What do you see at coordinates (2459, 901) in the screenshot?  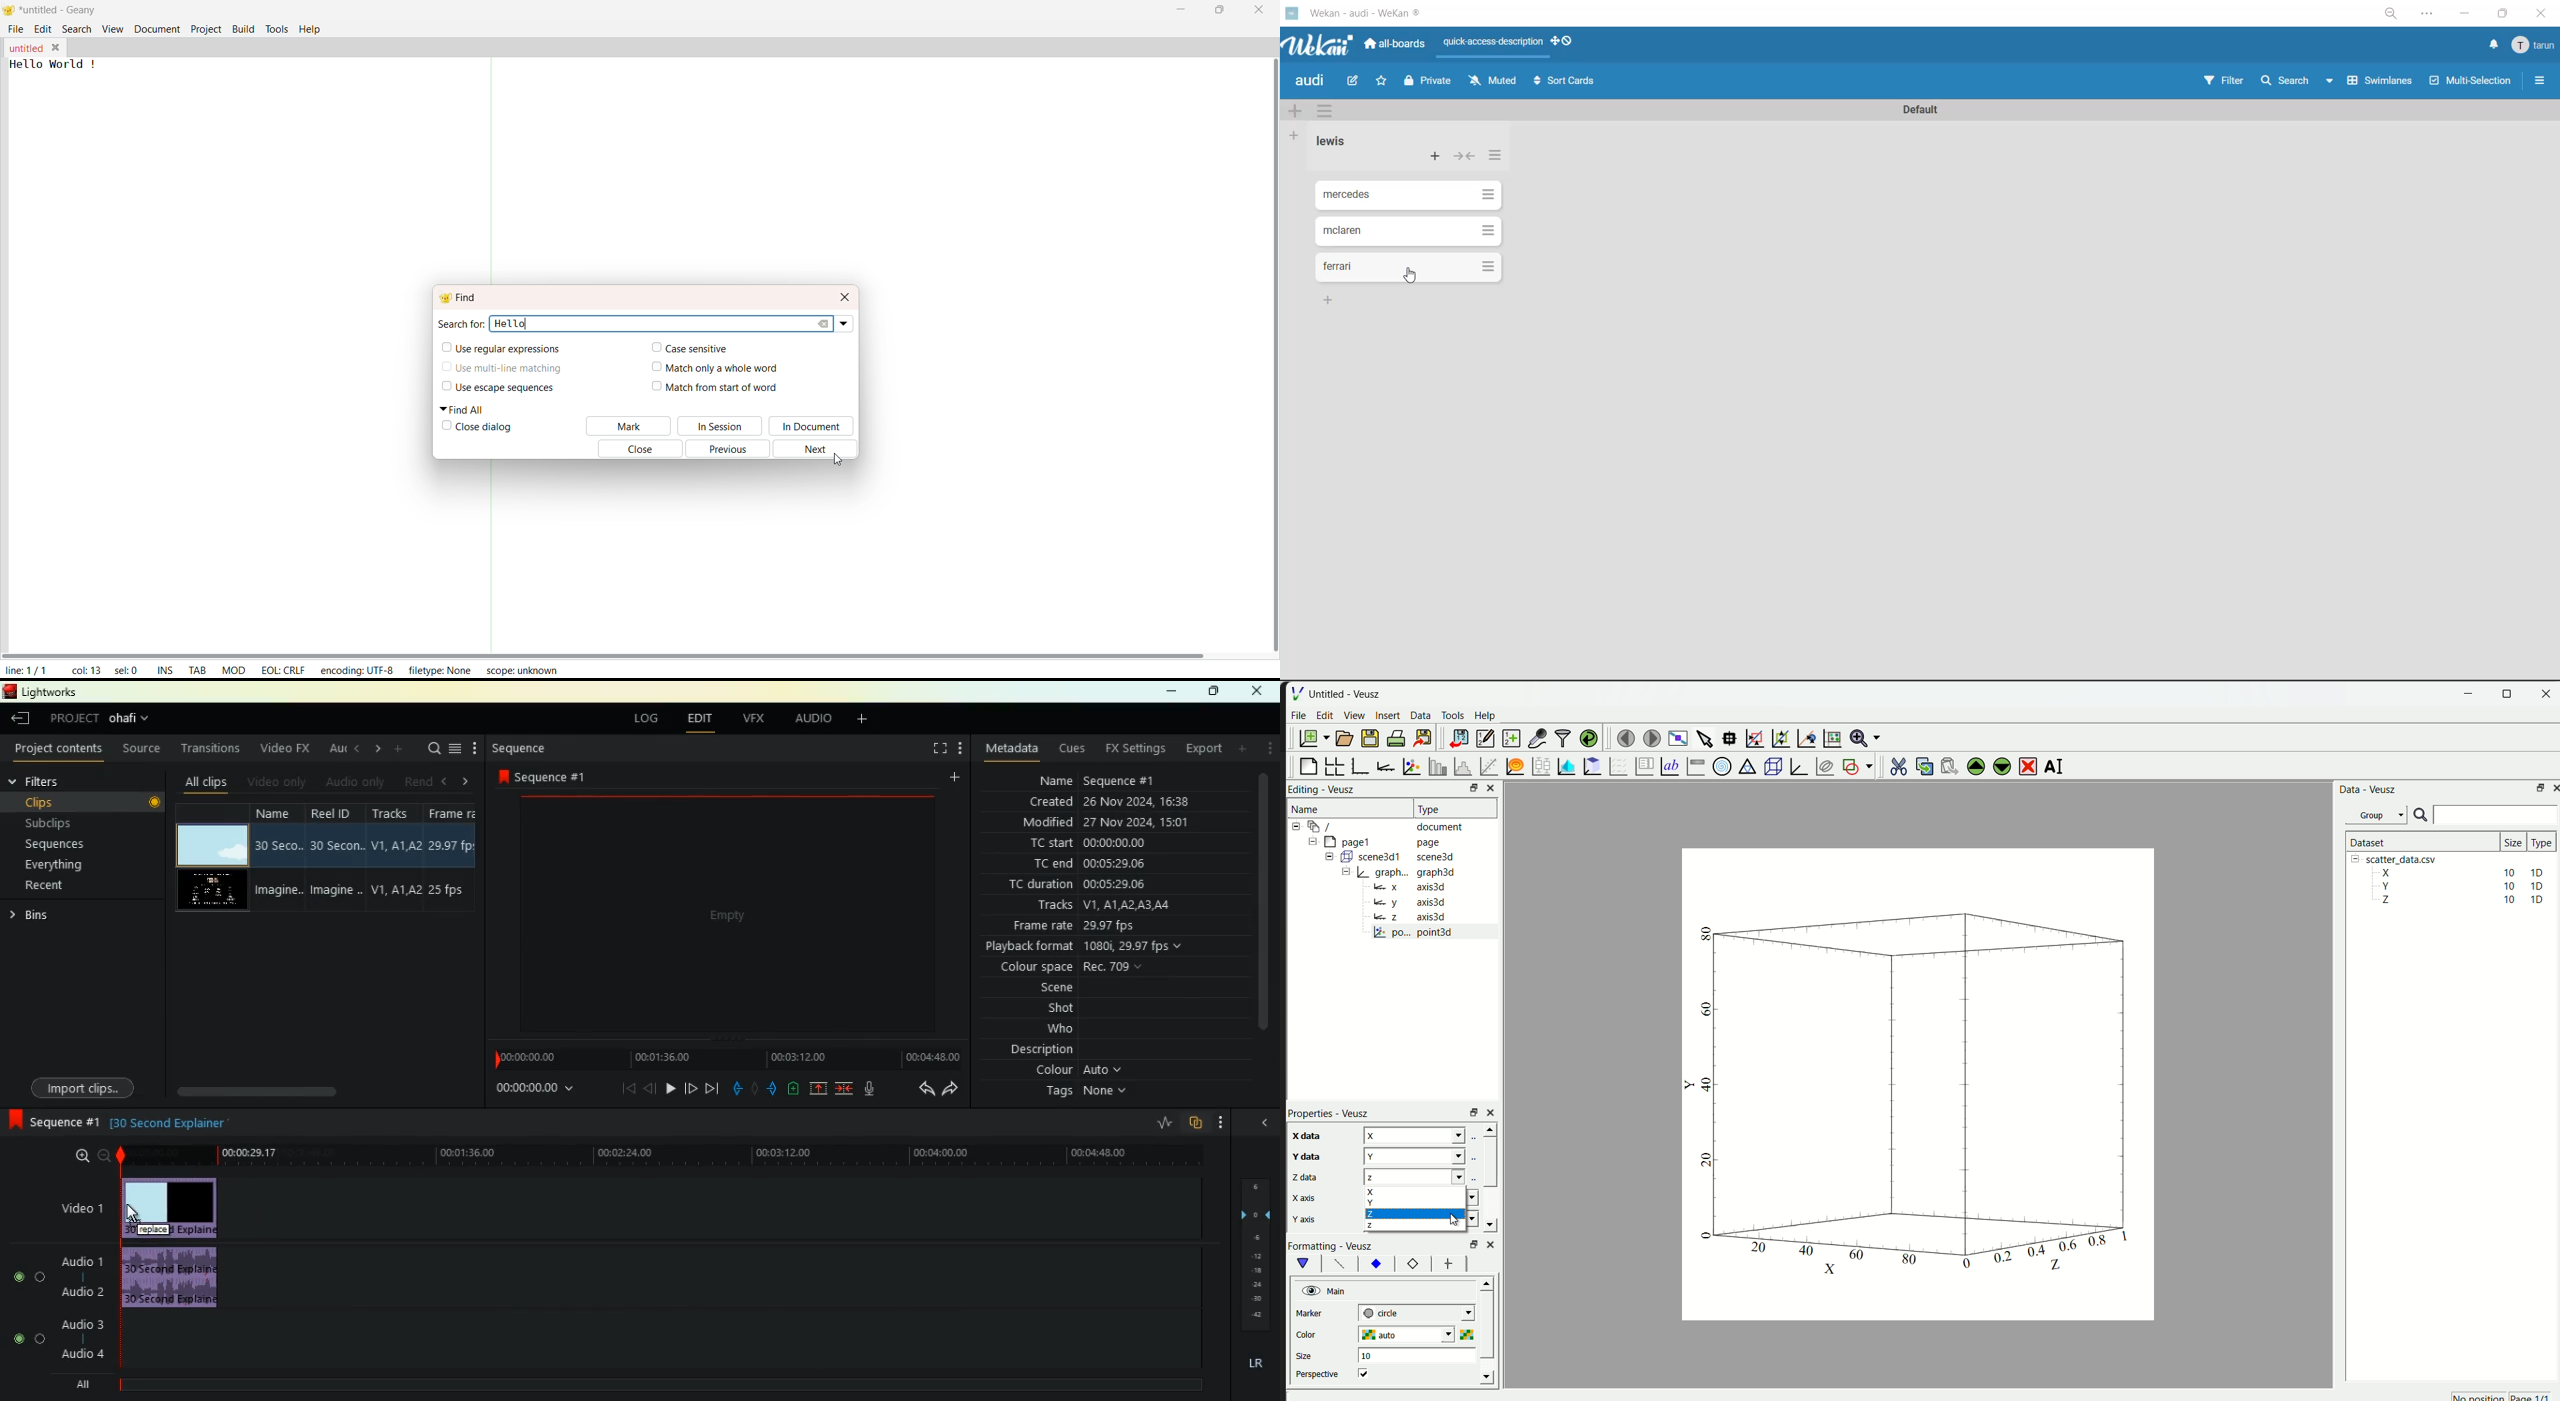 I see `Z 10 10` at bounding box center [2459, 901].